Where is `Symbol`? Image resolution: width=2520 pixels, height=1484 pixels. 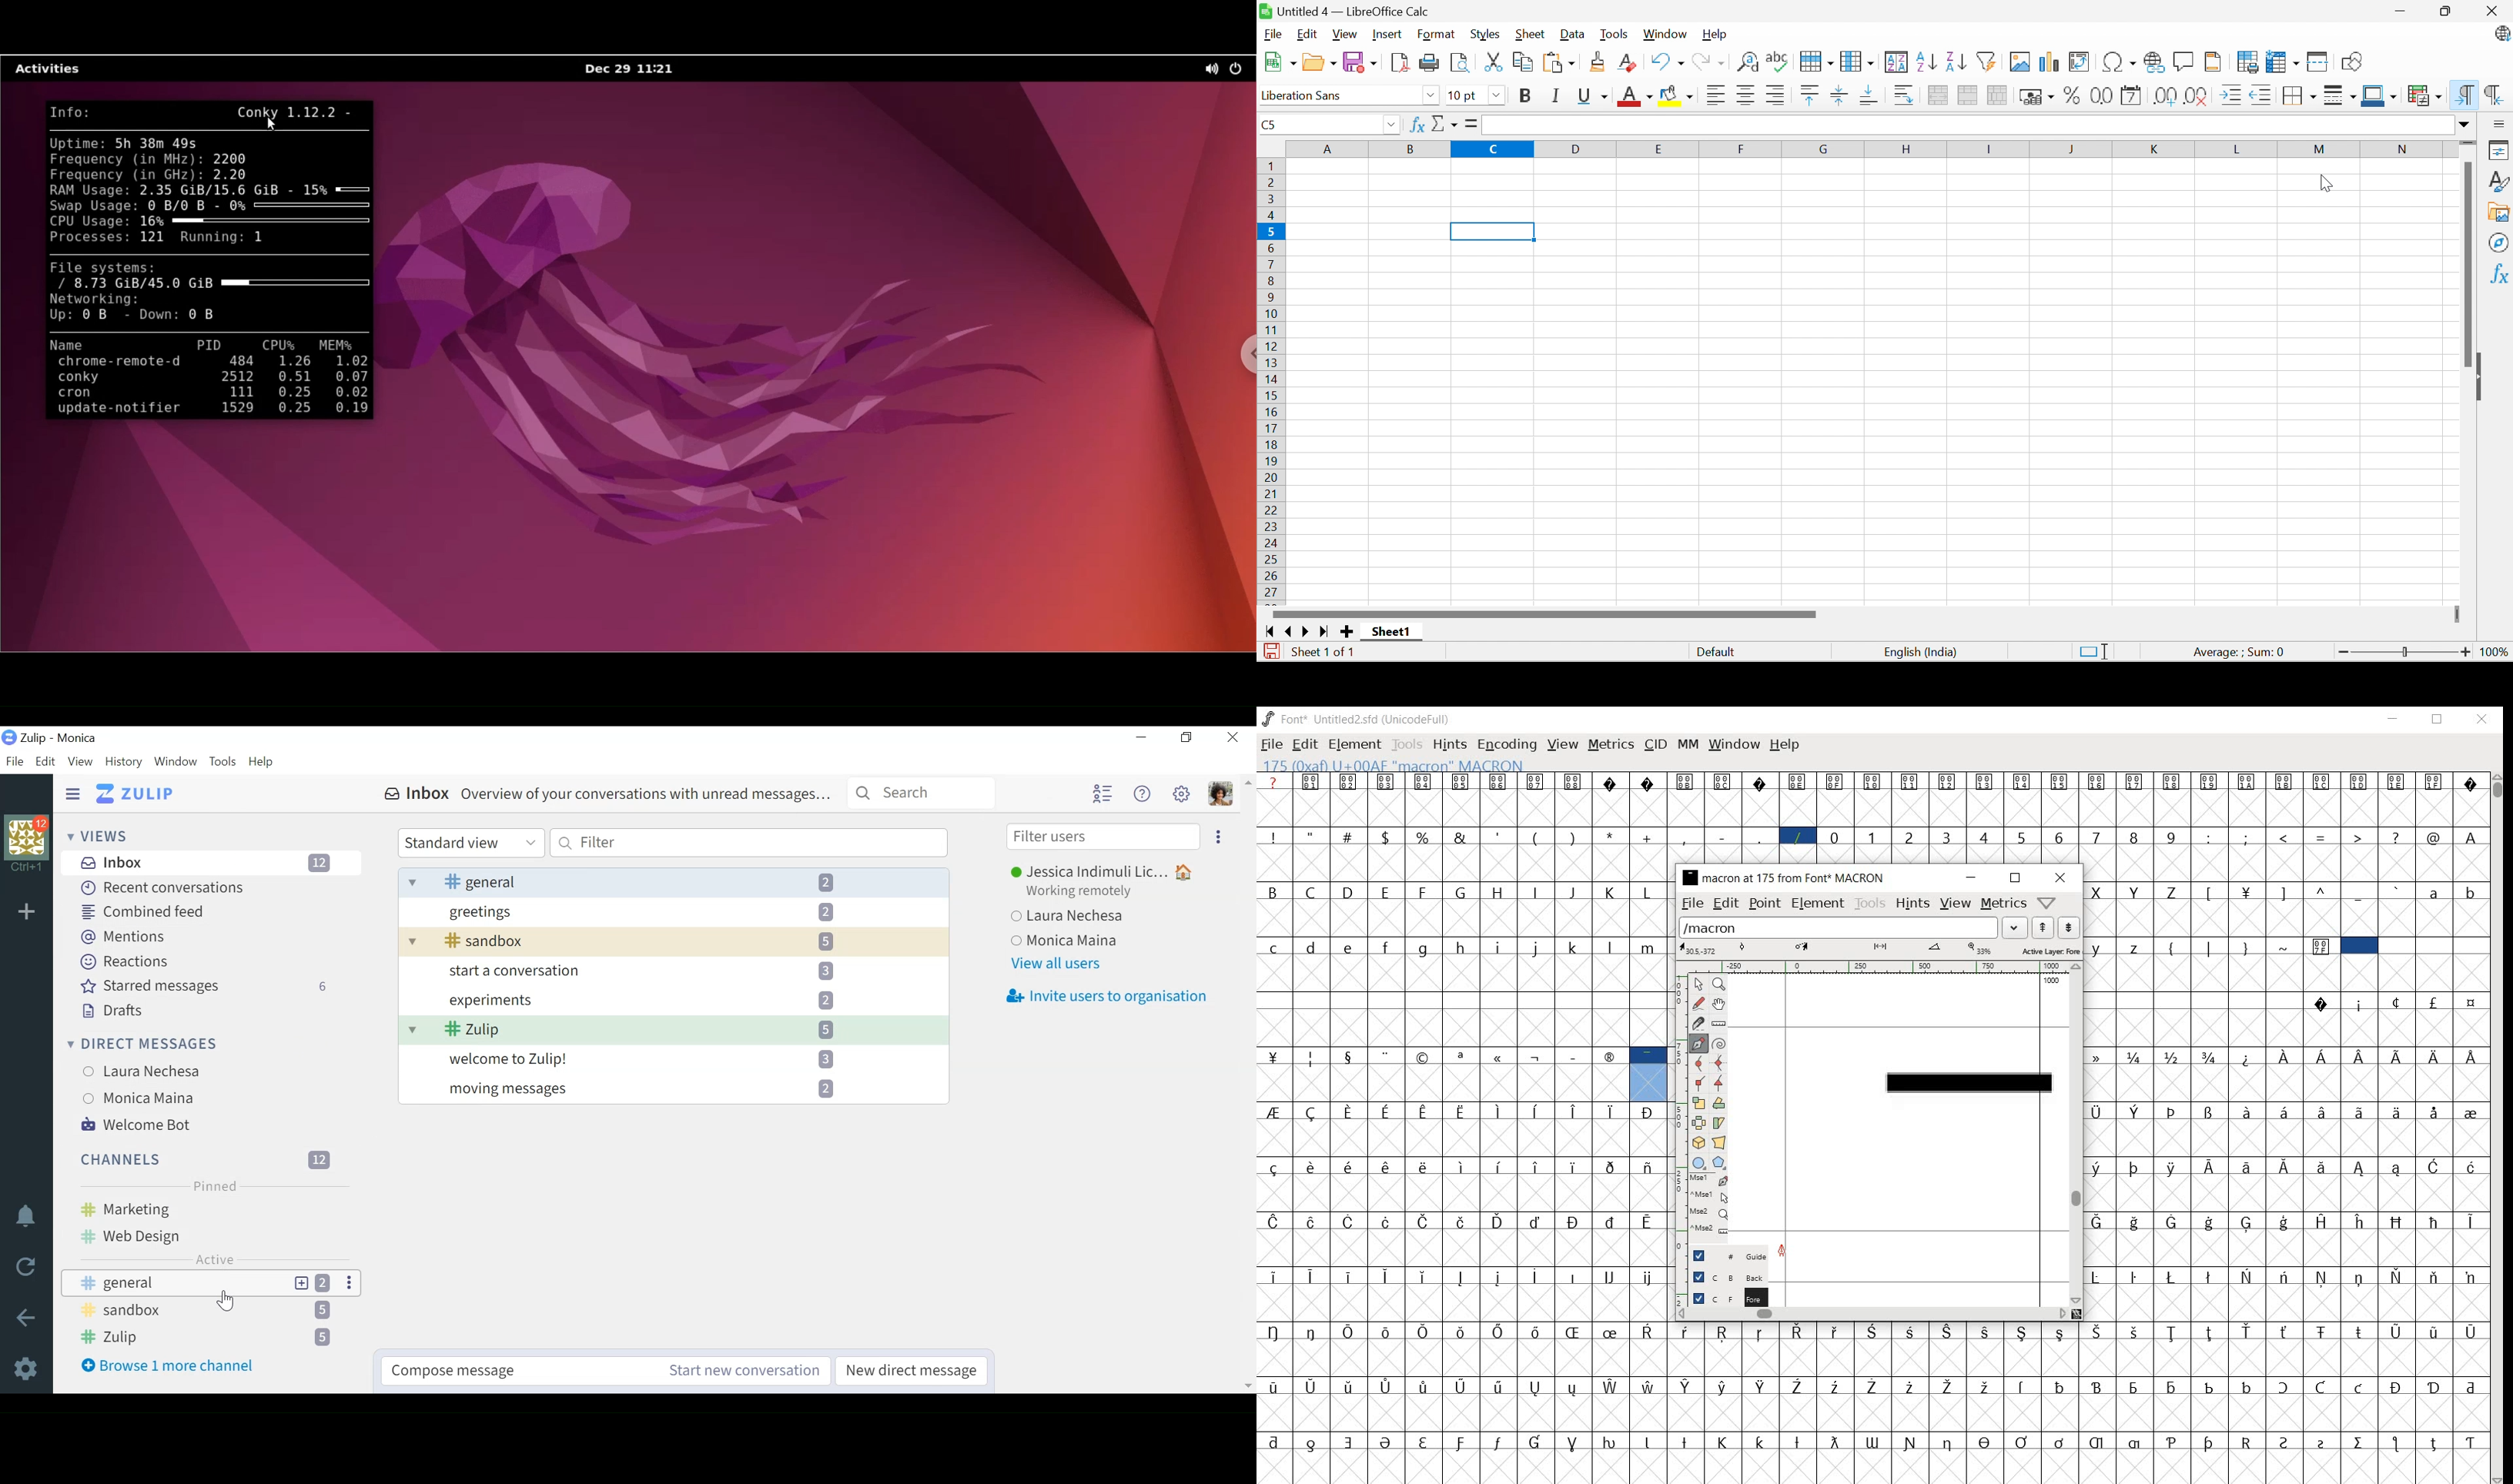
Symbol is located at coordinates (1648, 1277).